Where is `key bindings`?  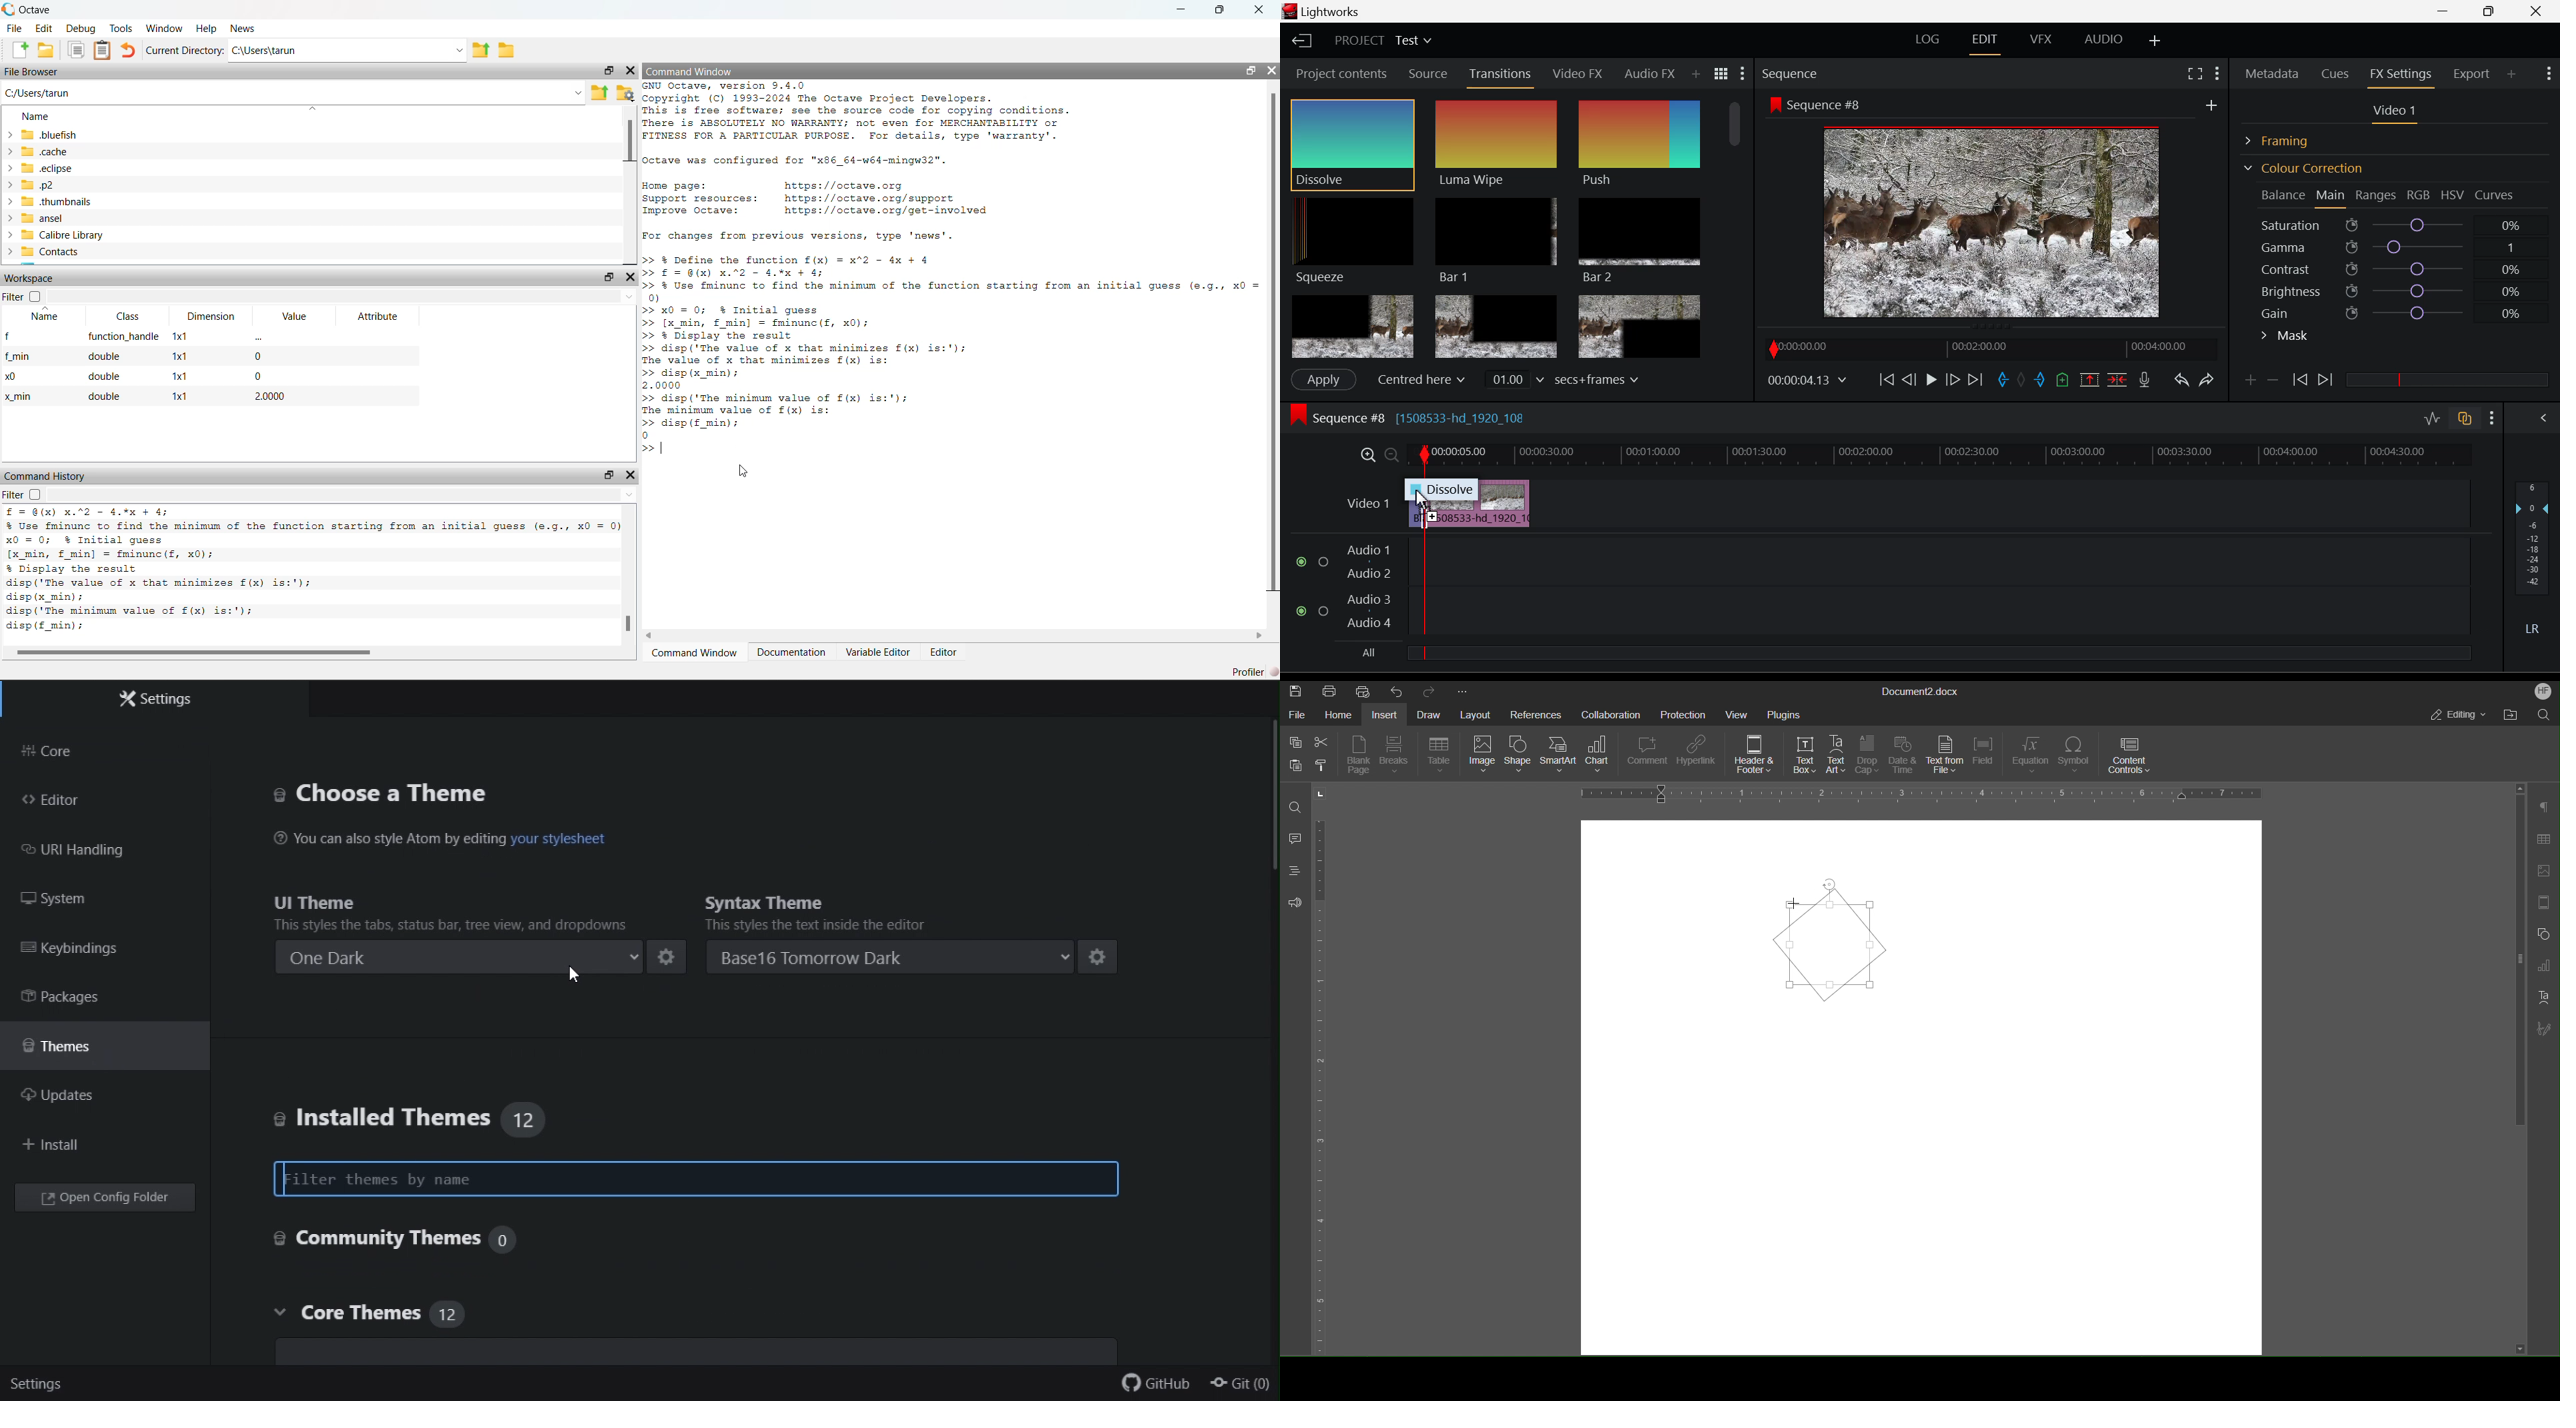
key bindings is located at coordinates (105, 952).